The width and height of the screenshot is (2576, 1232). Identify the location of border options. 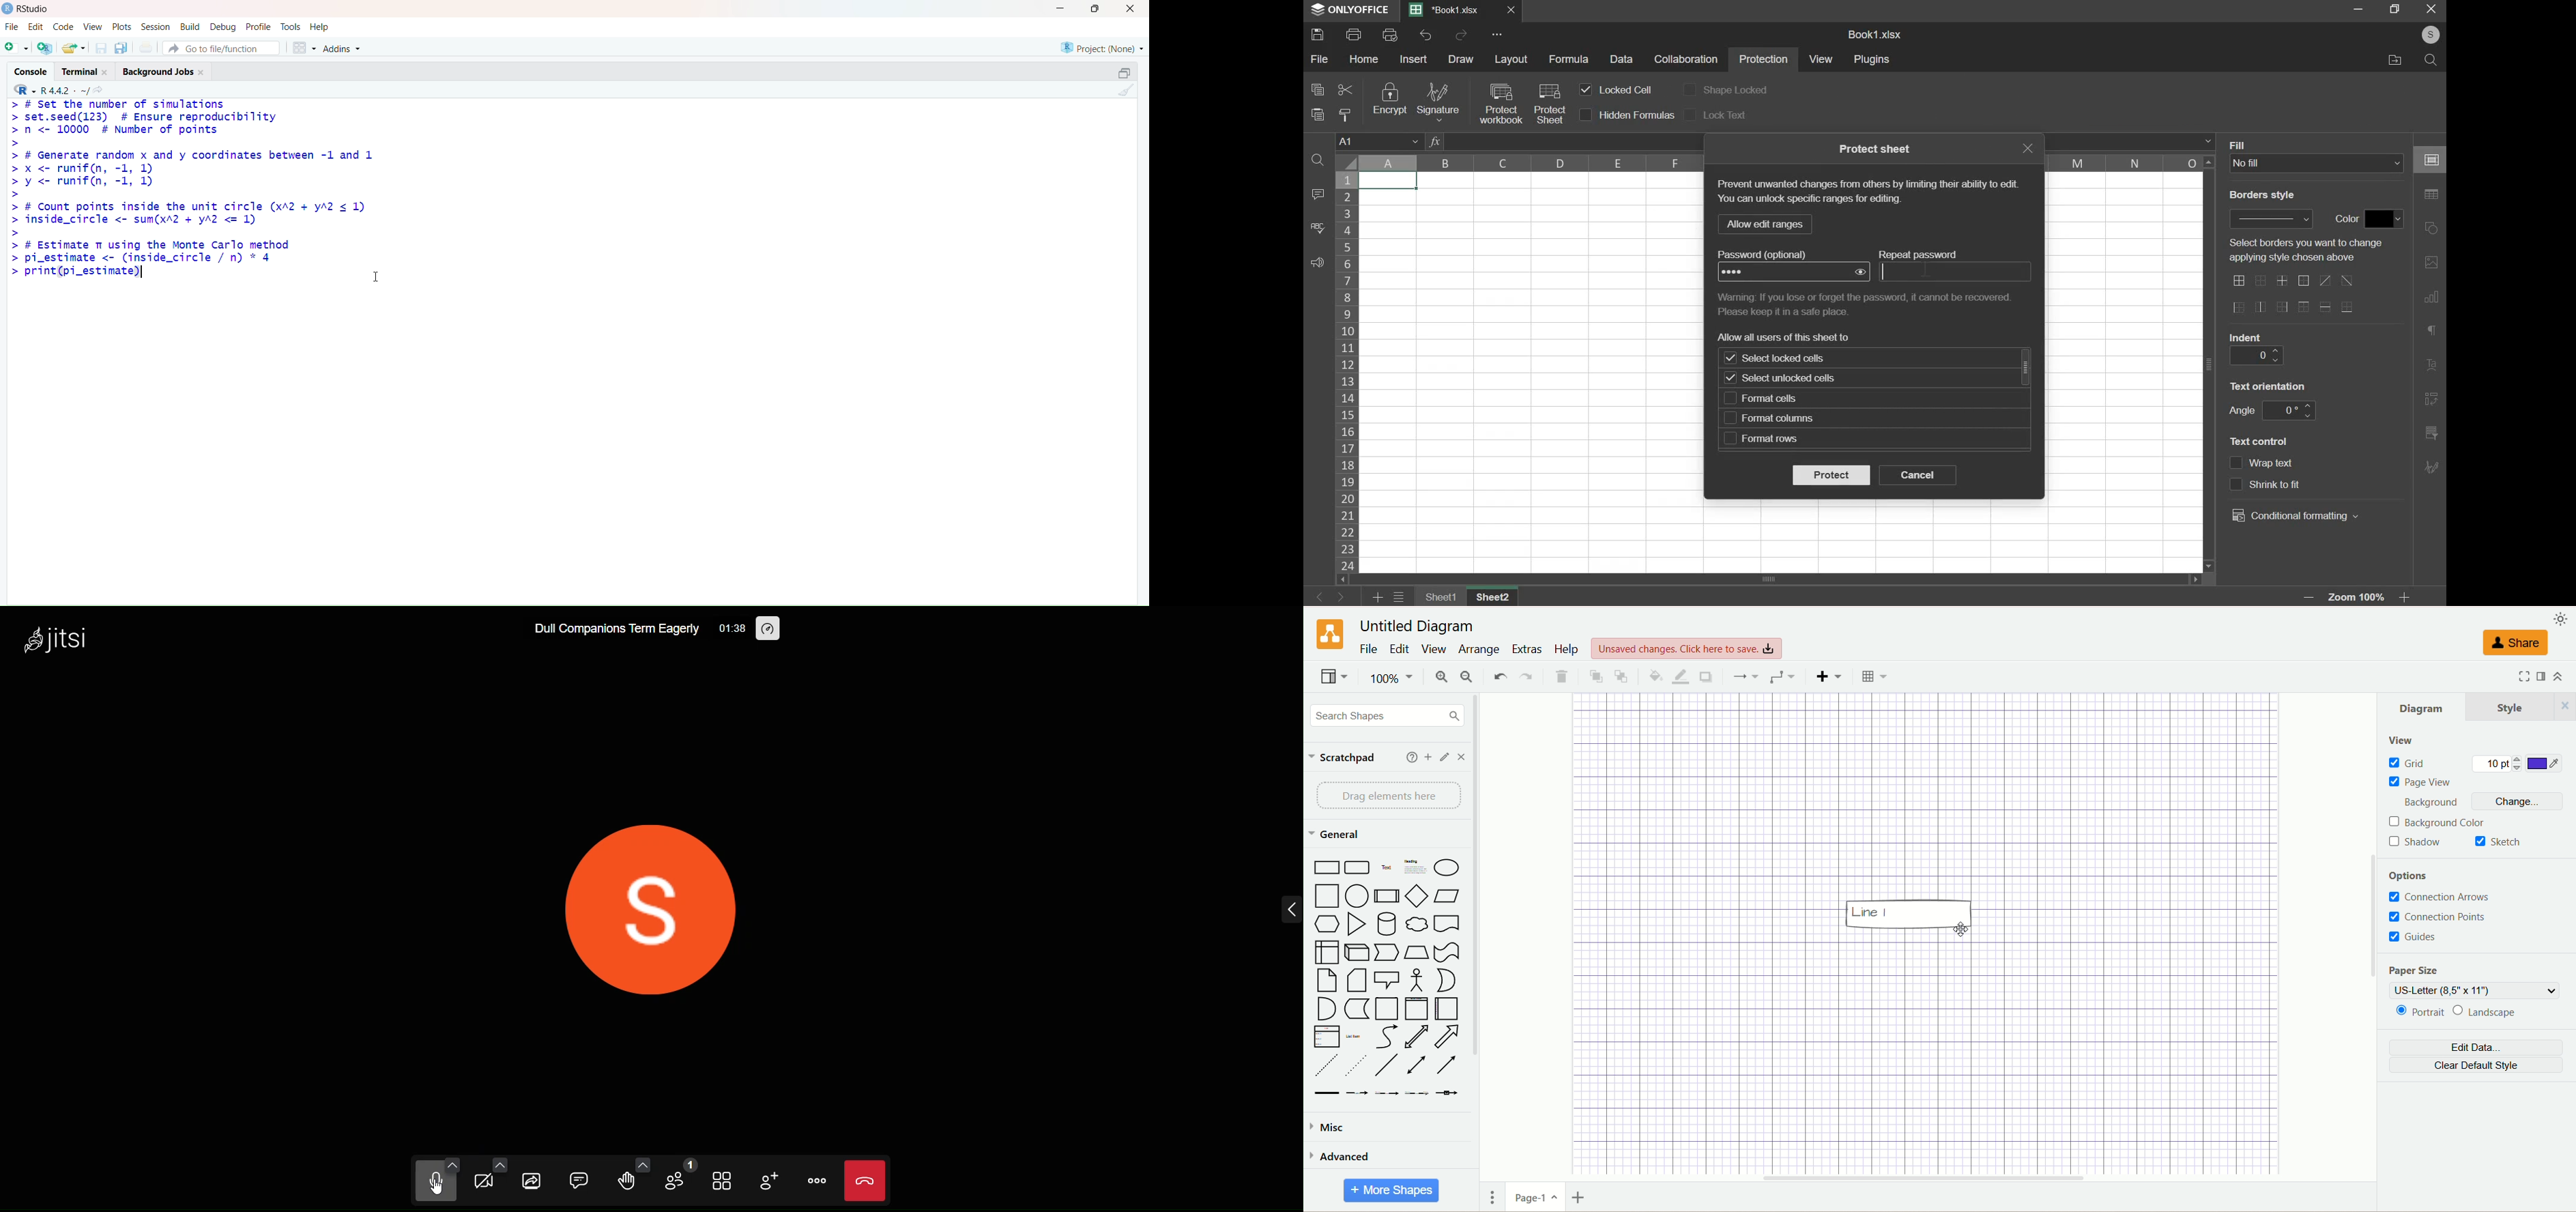
(2239, 308).